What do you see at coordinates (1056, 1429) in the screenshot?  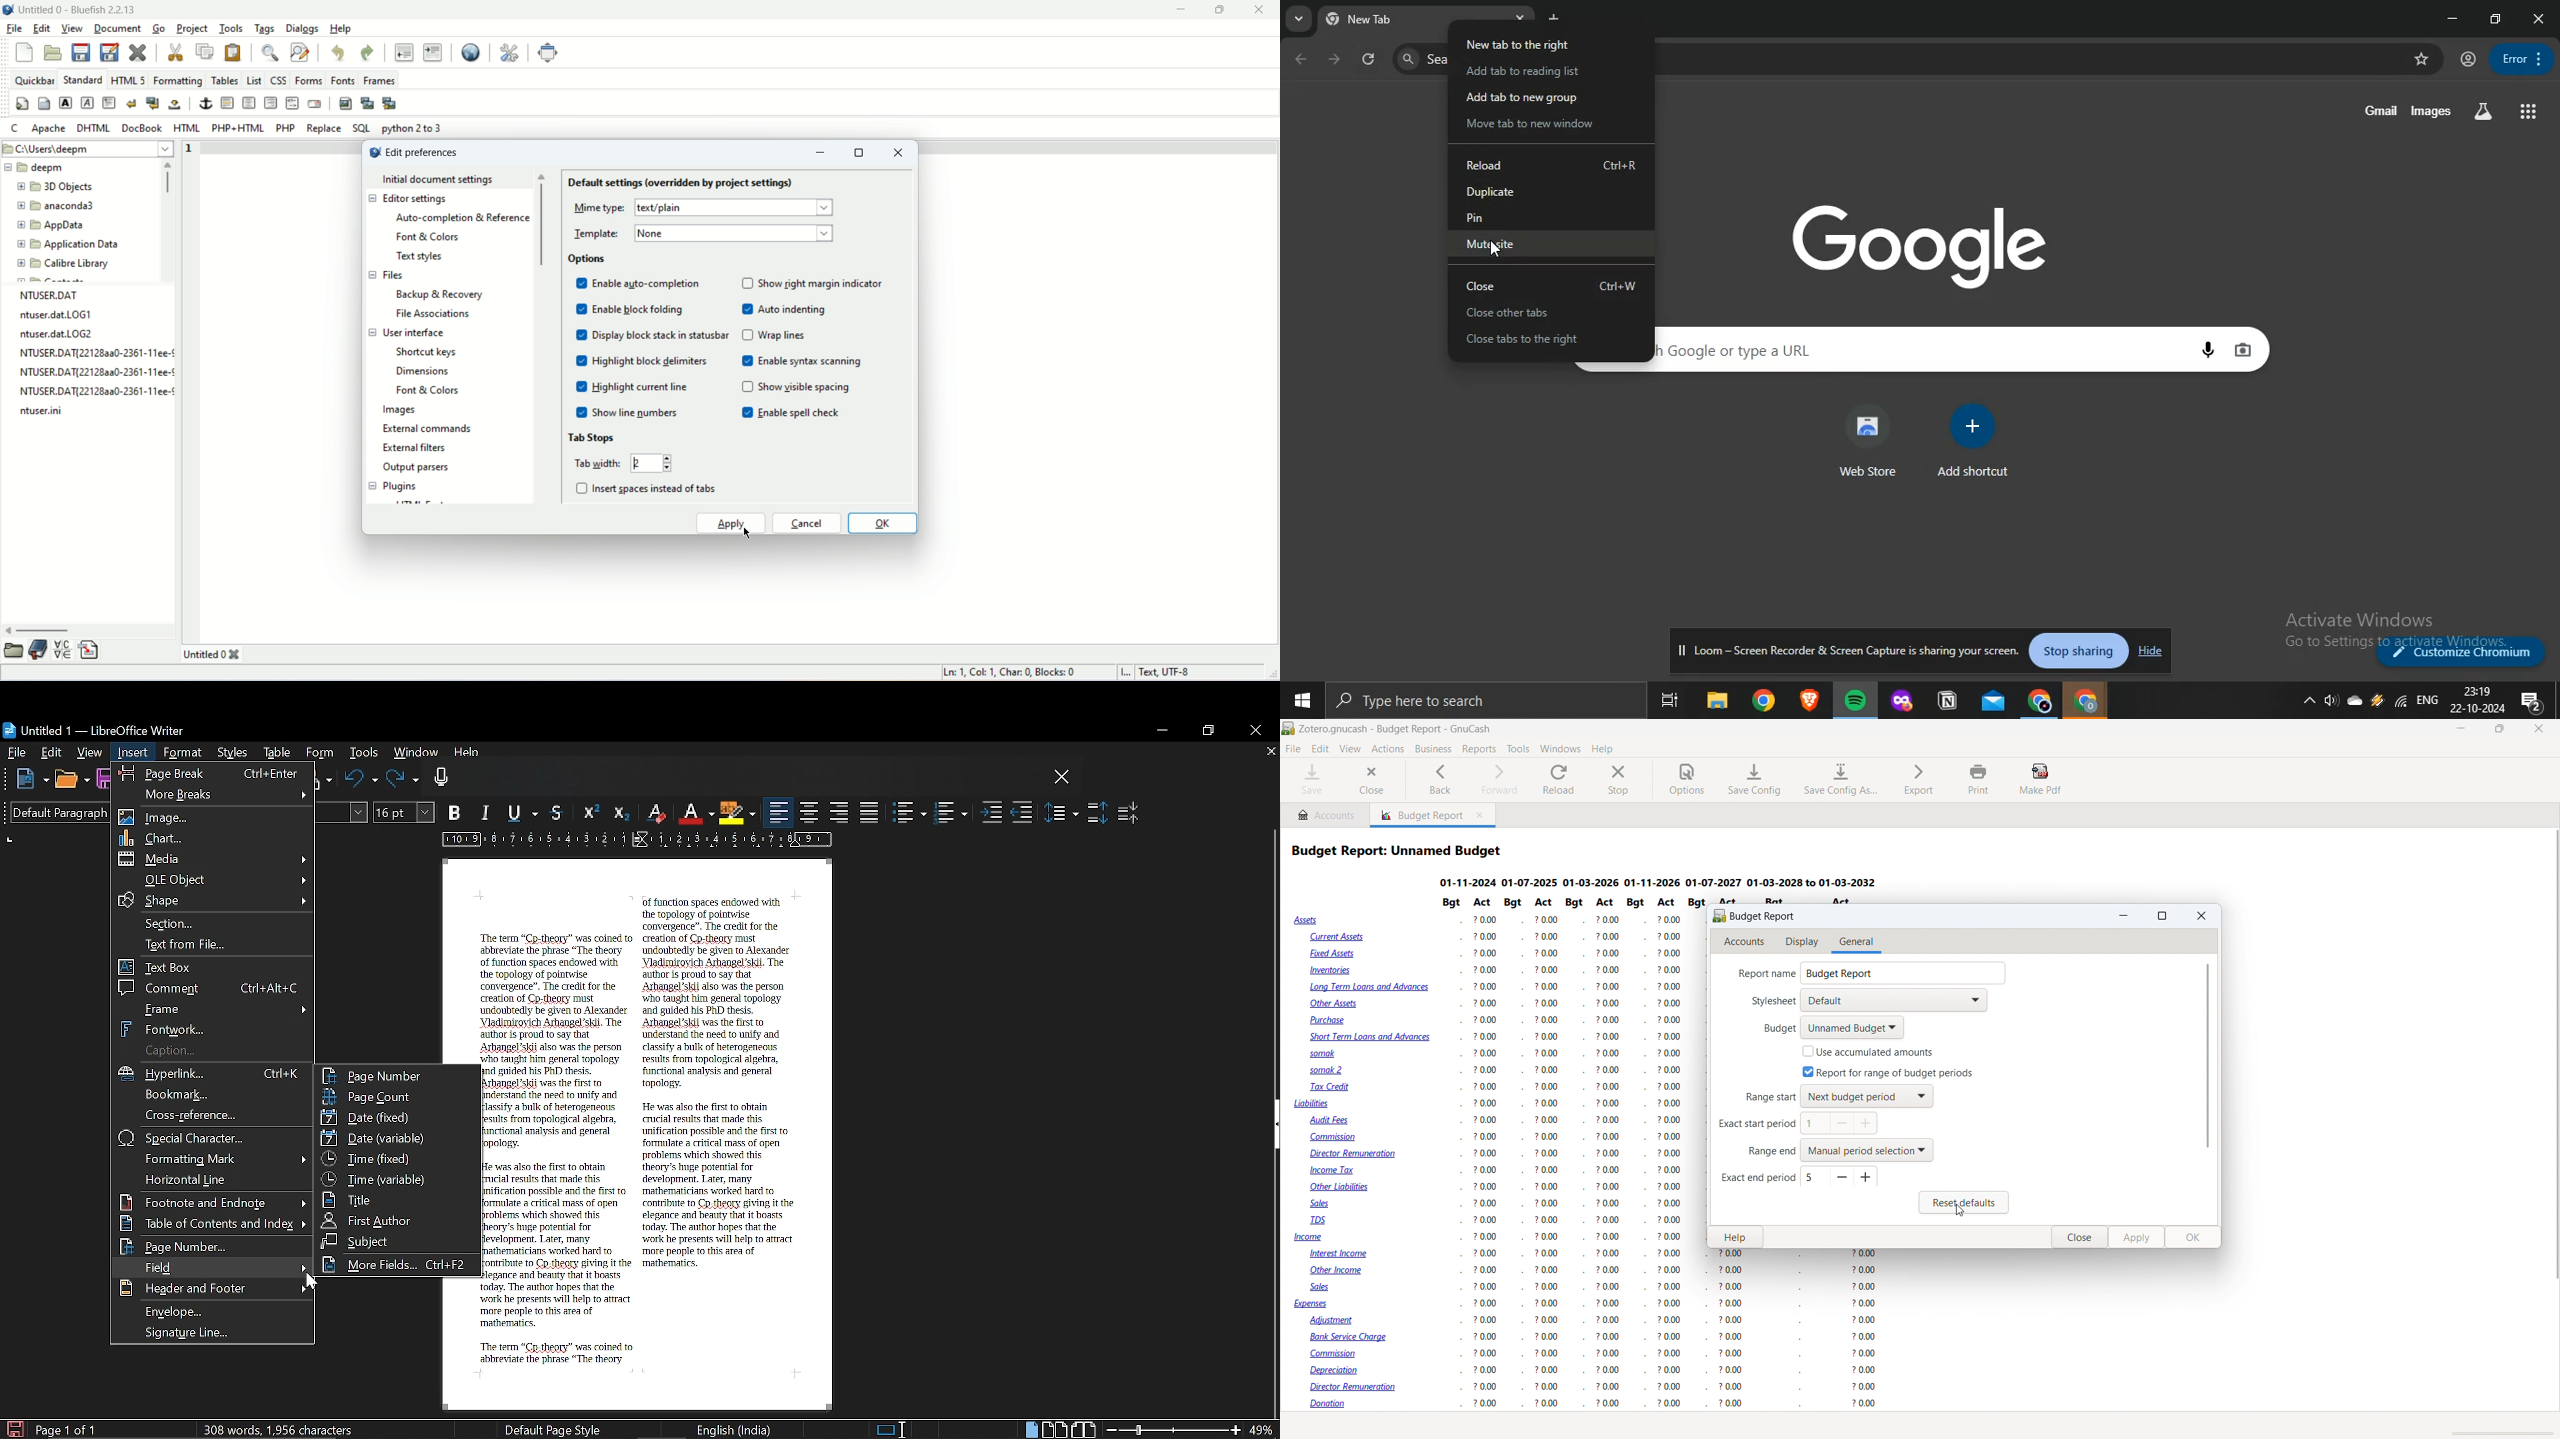 I see `Double page view` at bounding box center [1056, 1429].